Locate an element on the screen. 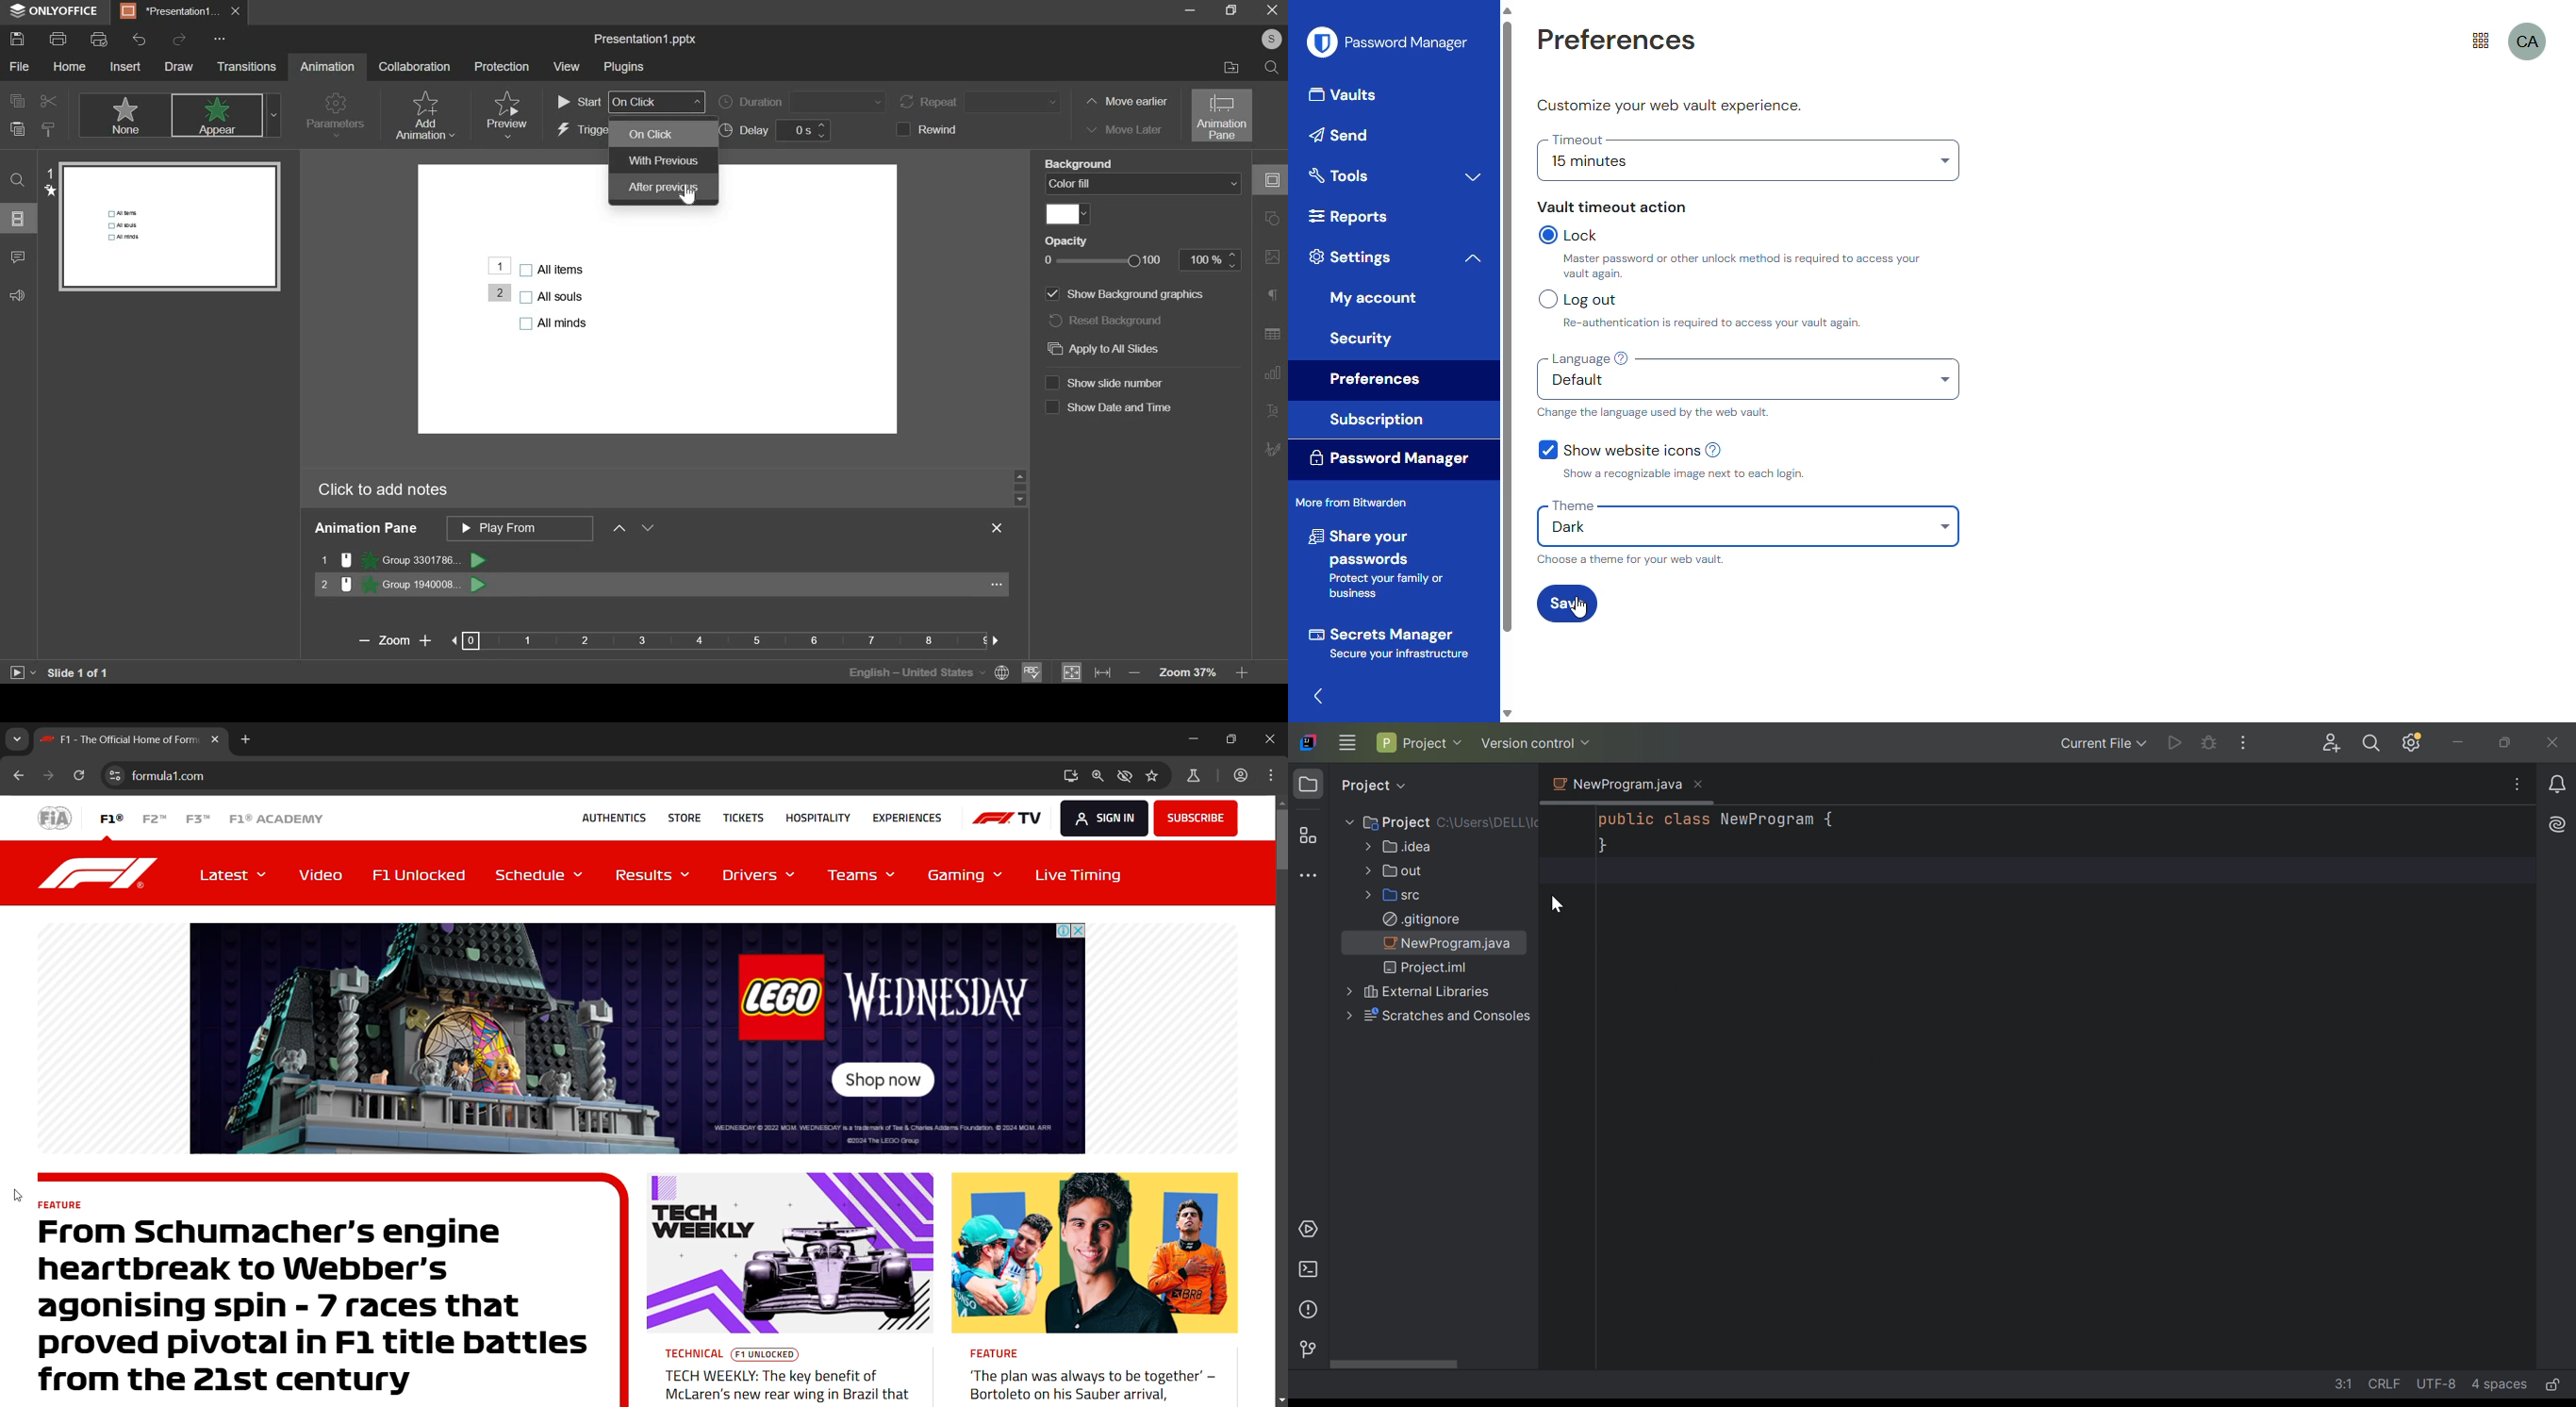 Image resolution: width=2576 pixels, height=1428 pixels. show slide number is located at coordinates (1105, 383).